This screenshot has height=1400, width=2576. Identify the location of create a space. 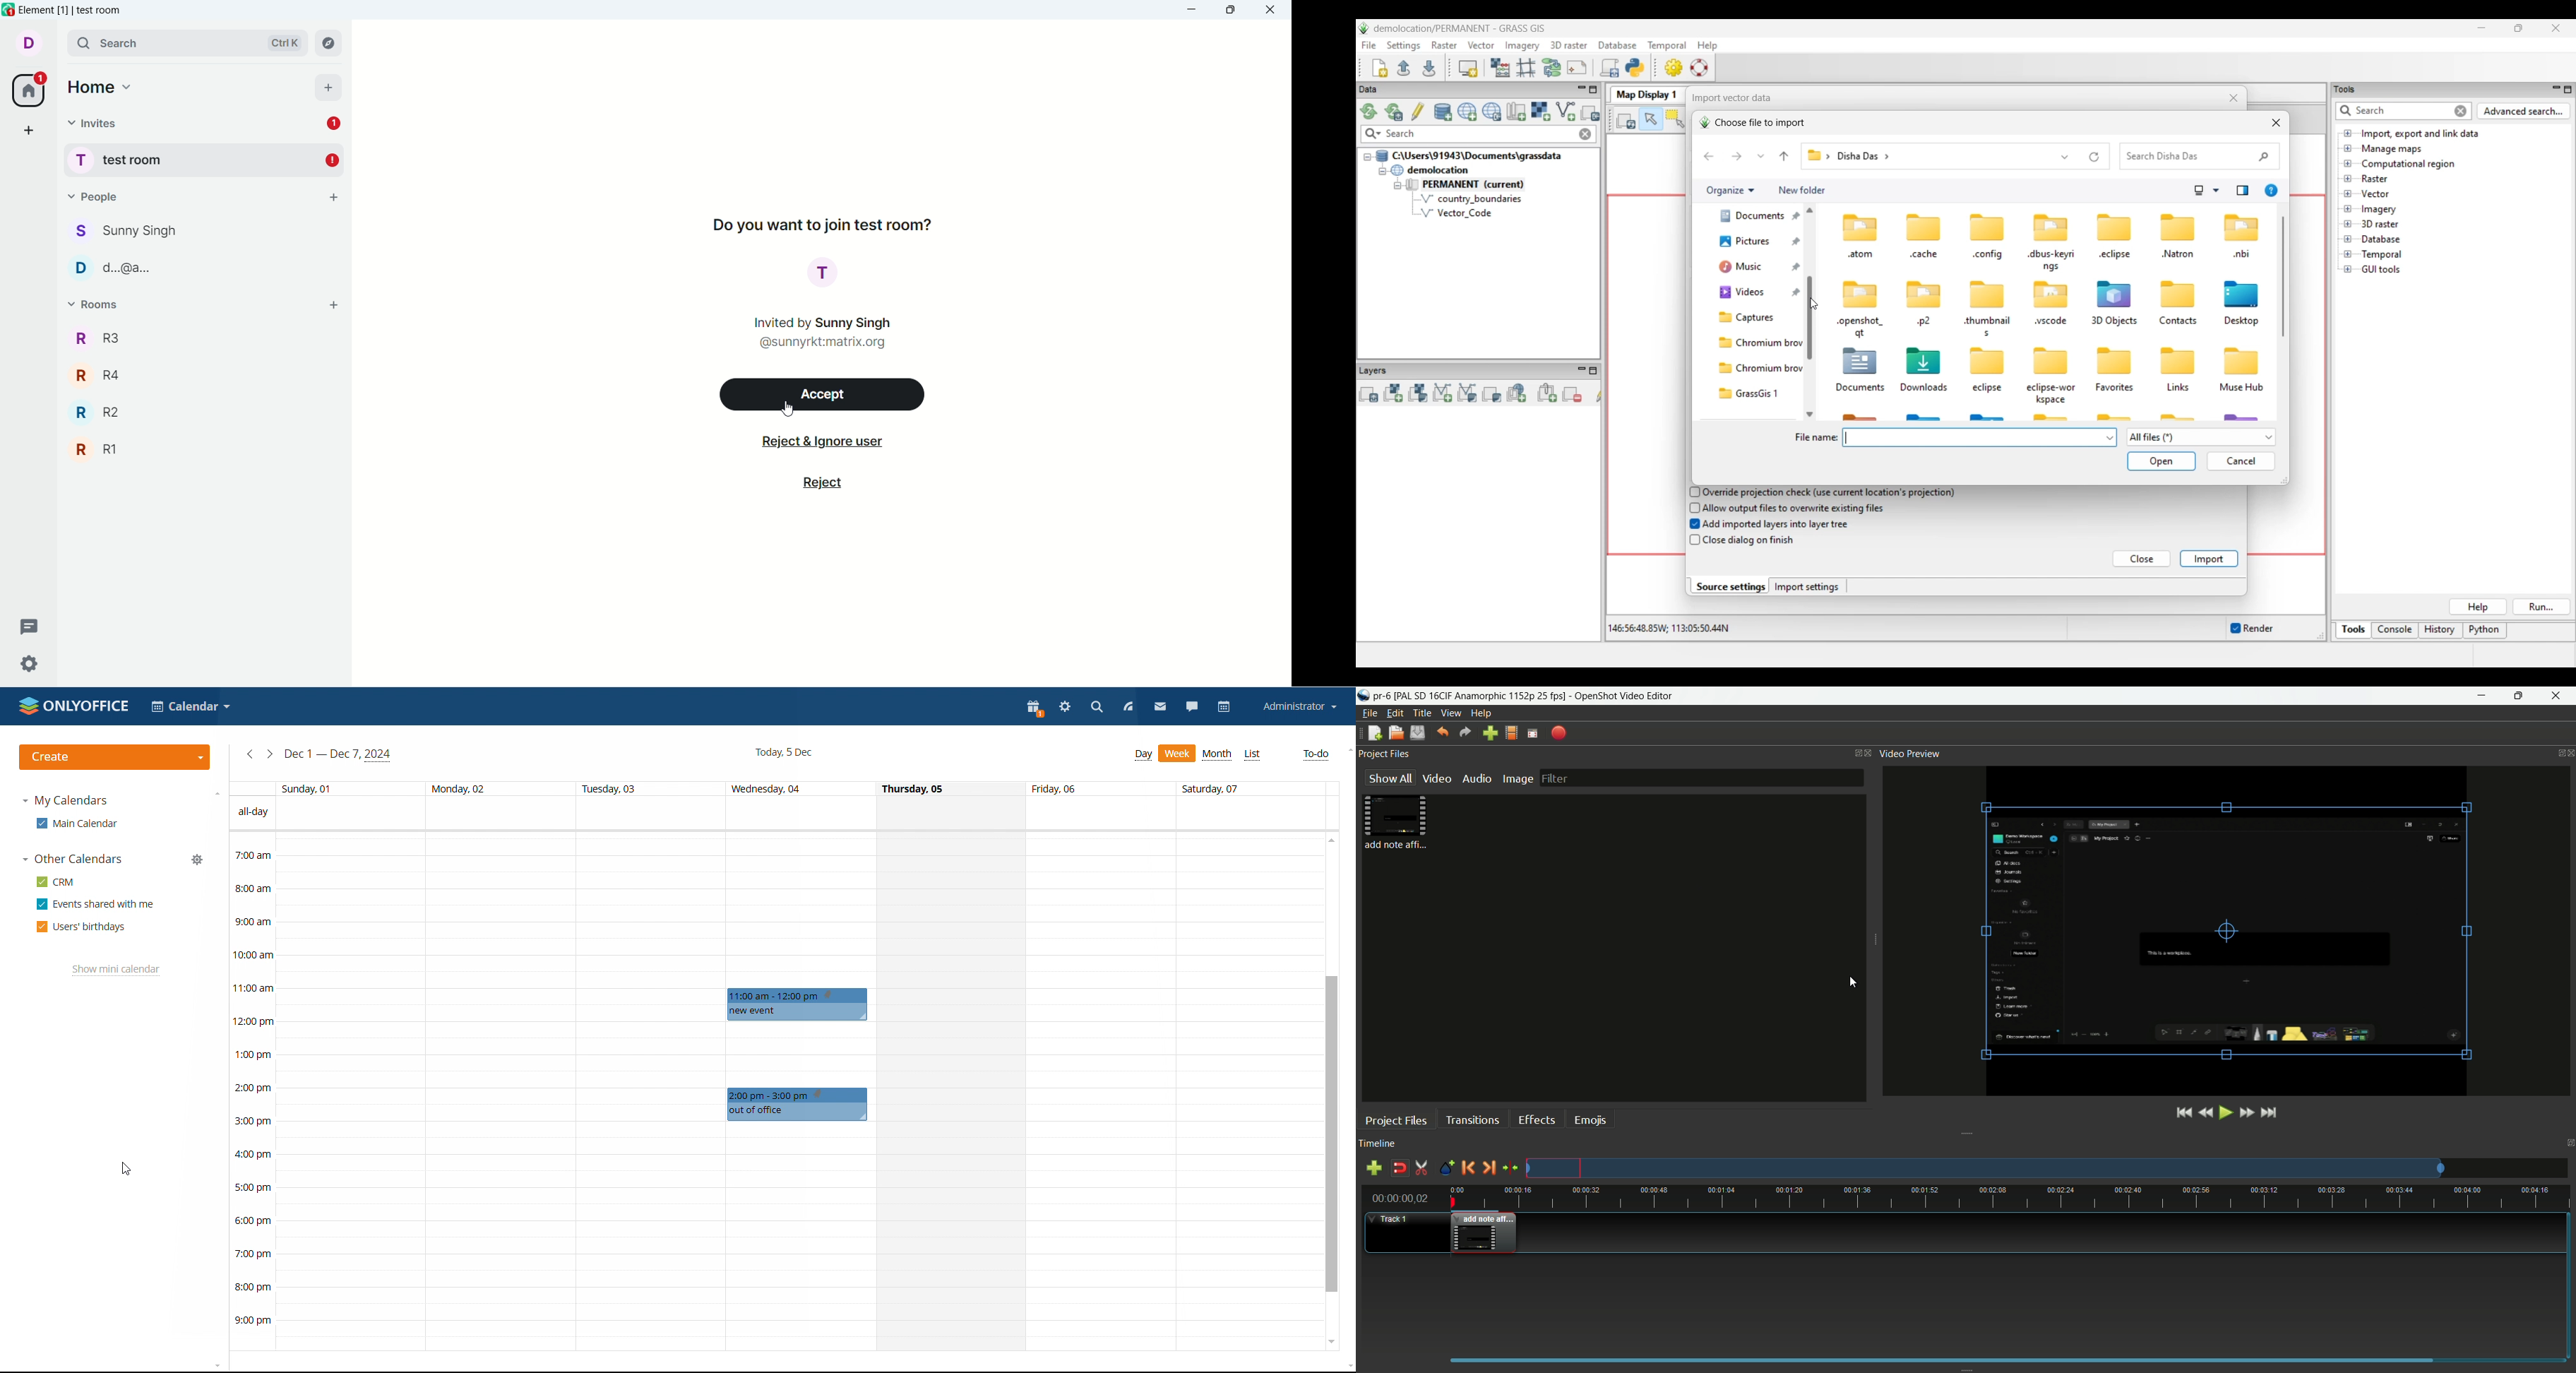
(29, 129).